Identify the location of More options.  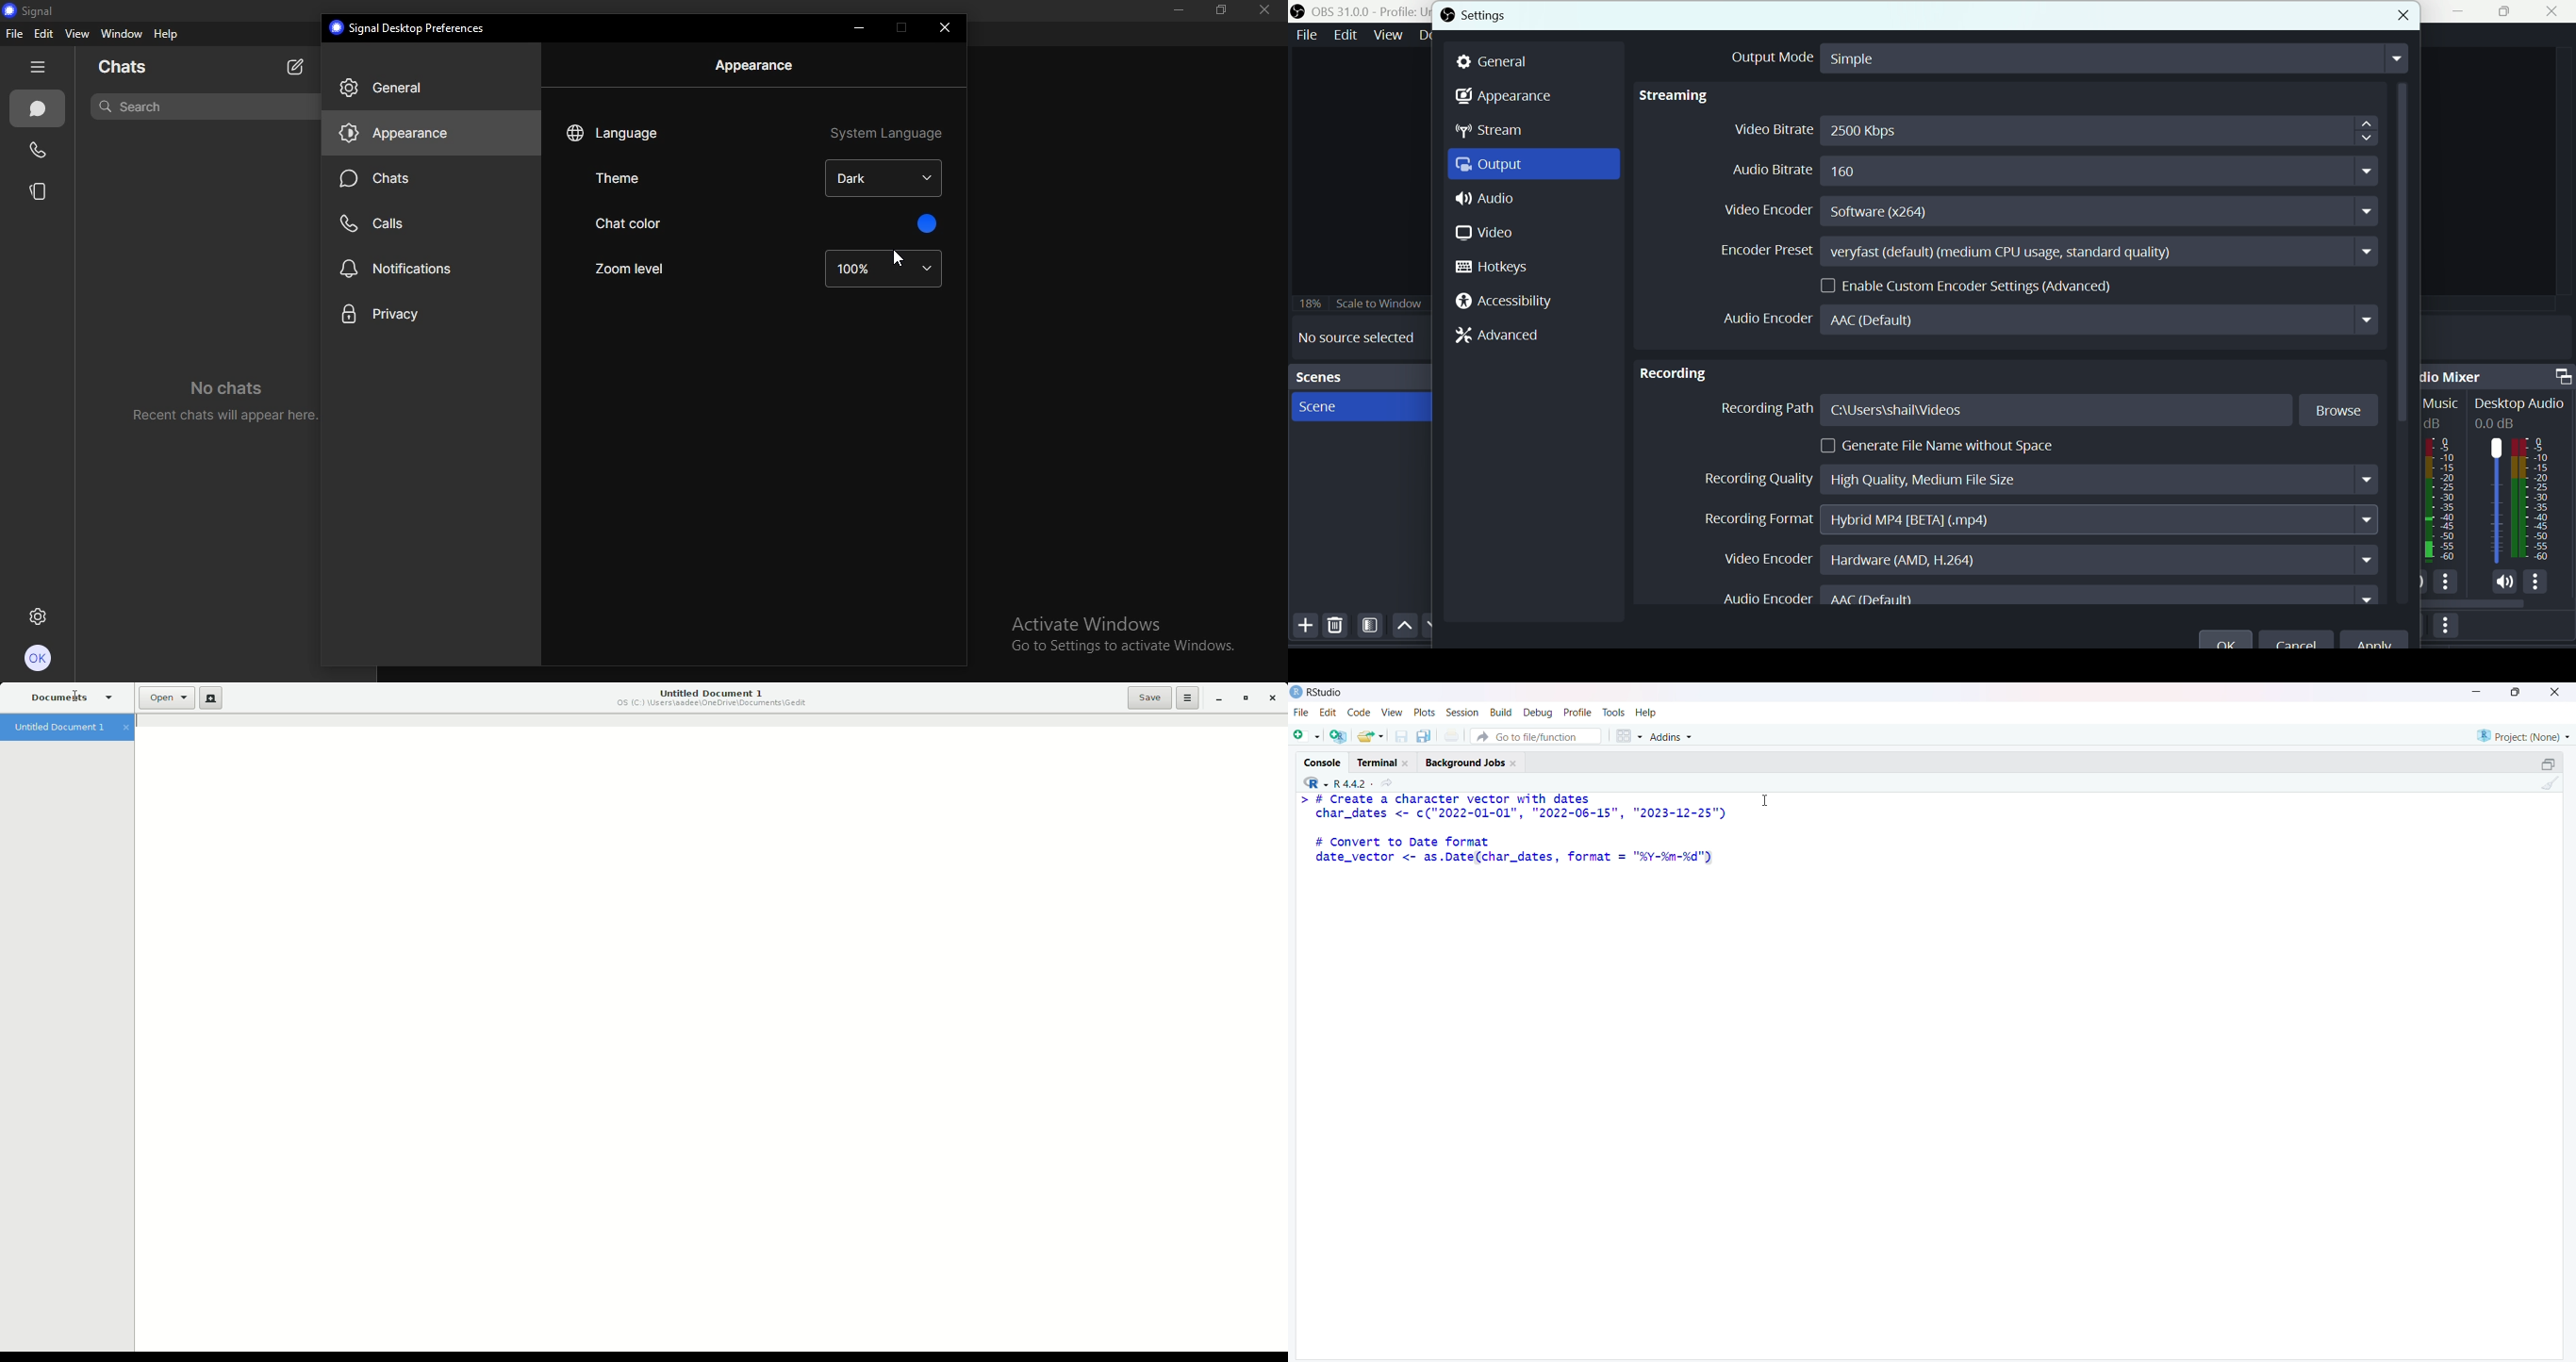
(2451, 631).